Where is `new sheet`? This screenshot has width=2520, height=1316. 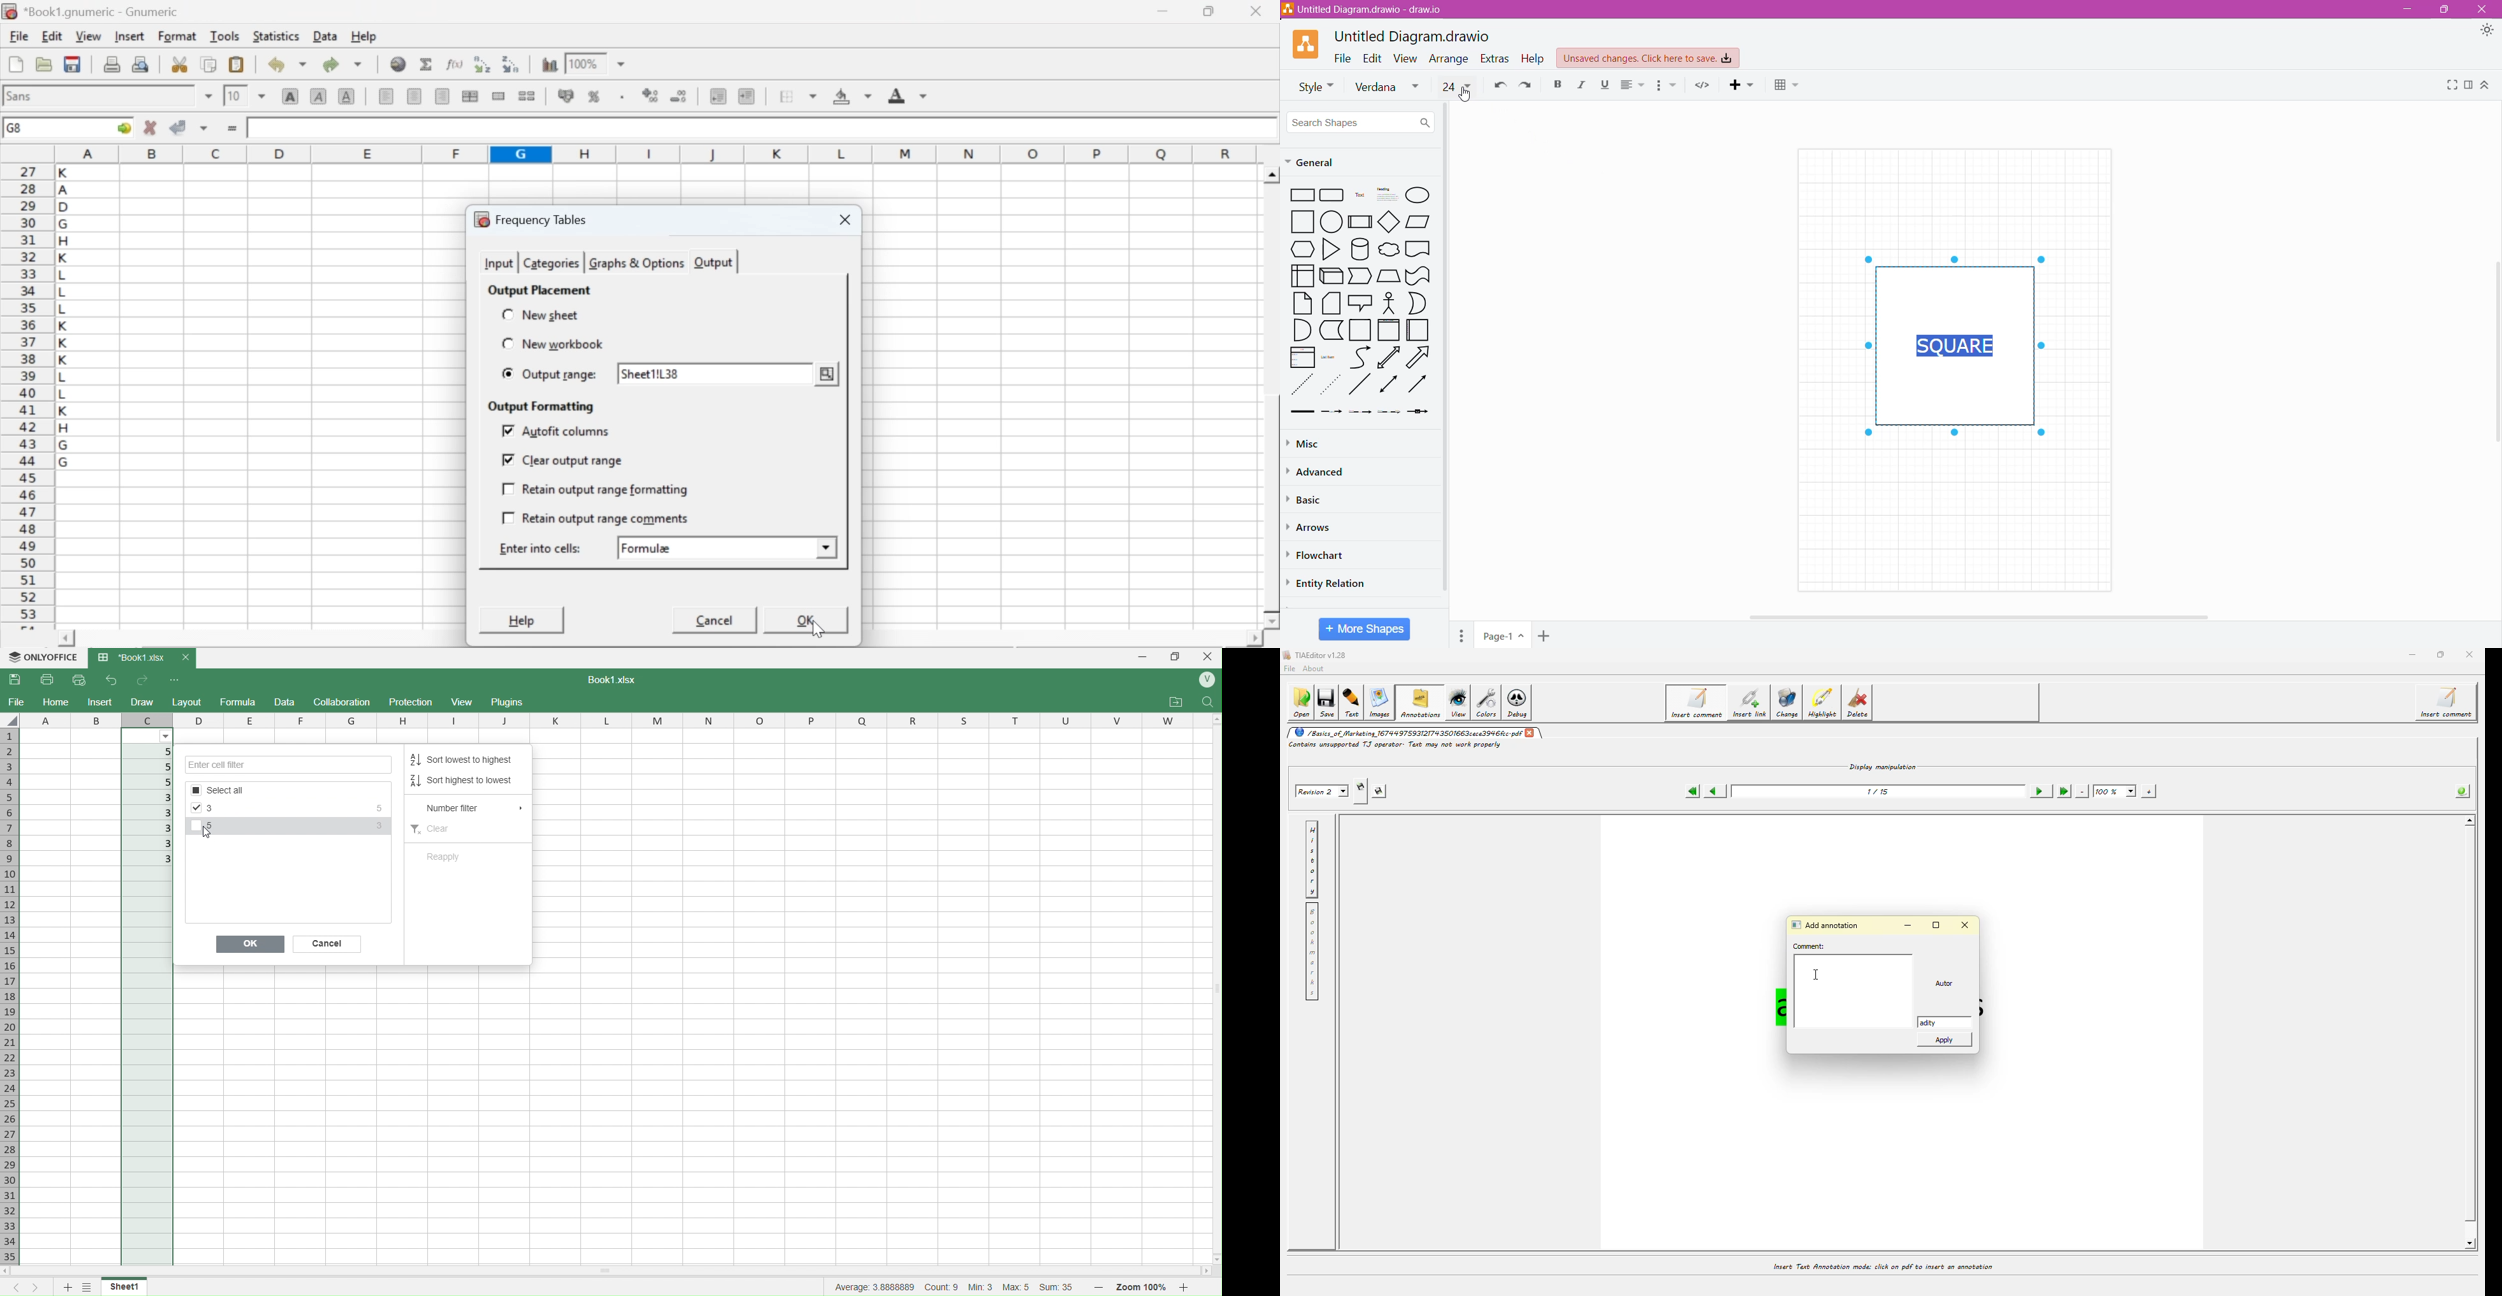 new sheet is located at coordinates (69, 1287).